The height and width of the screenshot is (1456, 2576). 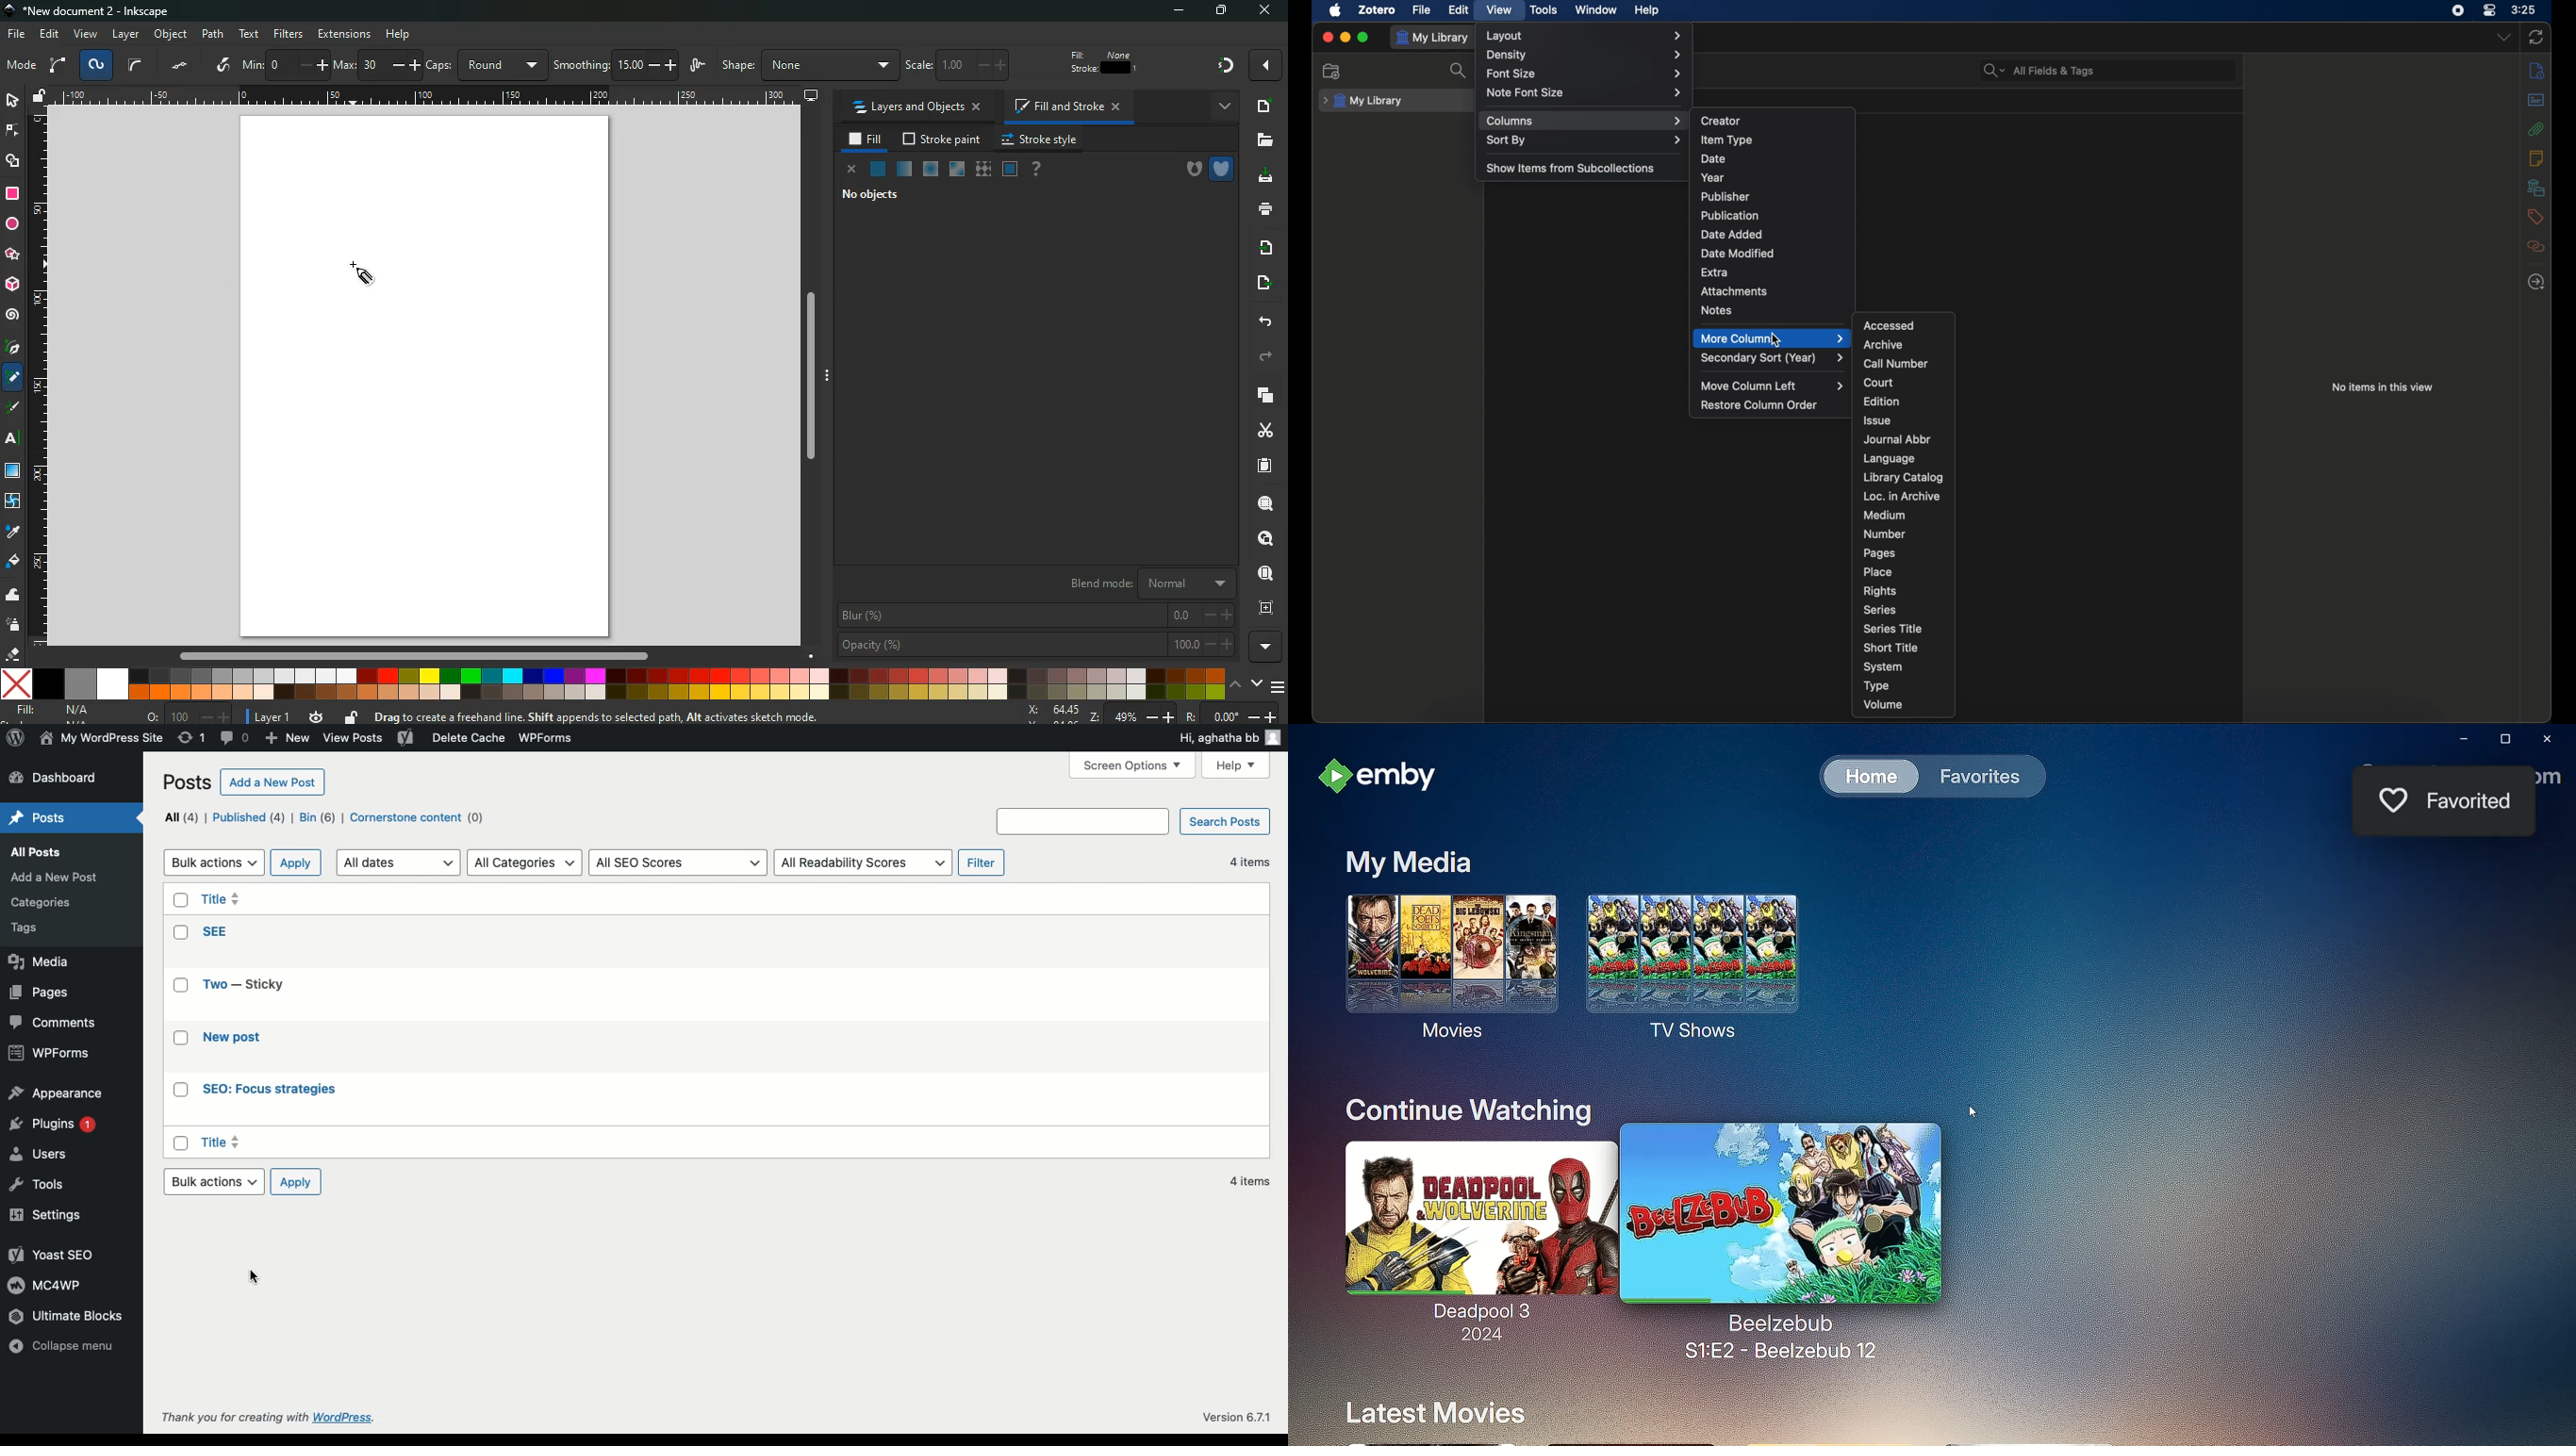 I want to click on system, so click(x=1883, y=667).